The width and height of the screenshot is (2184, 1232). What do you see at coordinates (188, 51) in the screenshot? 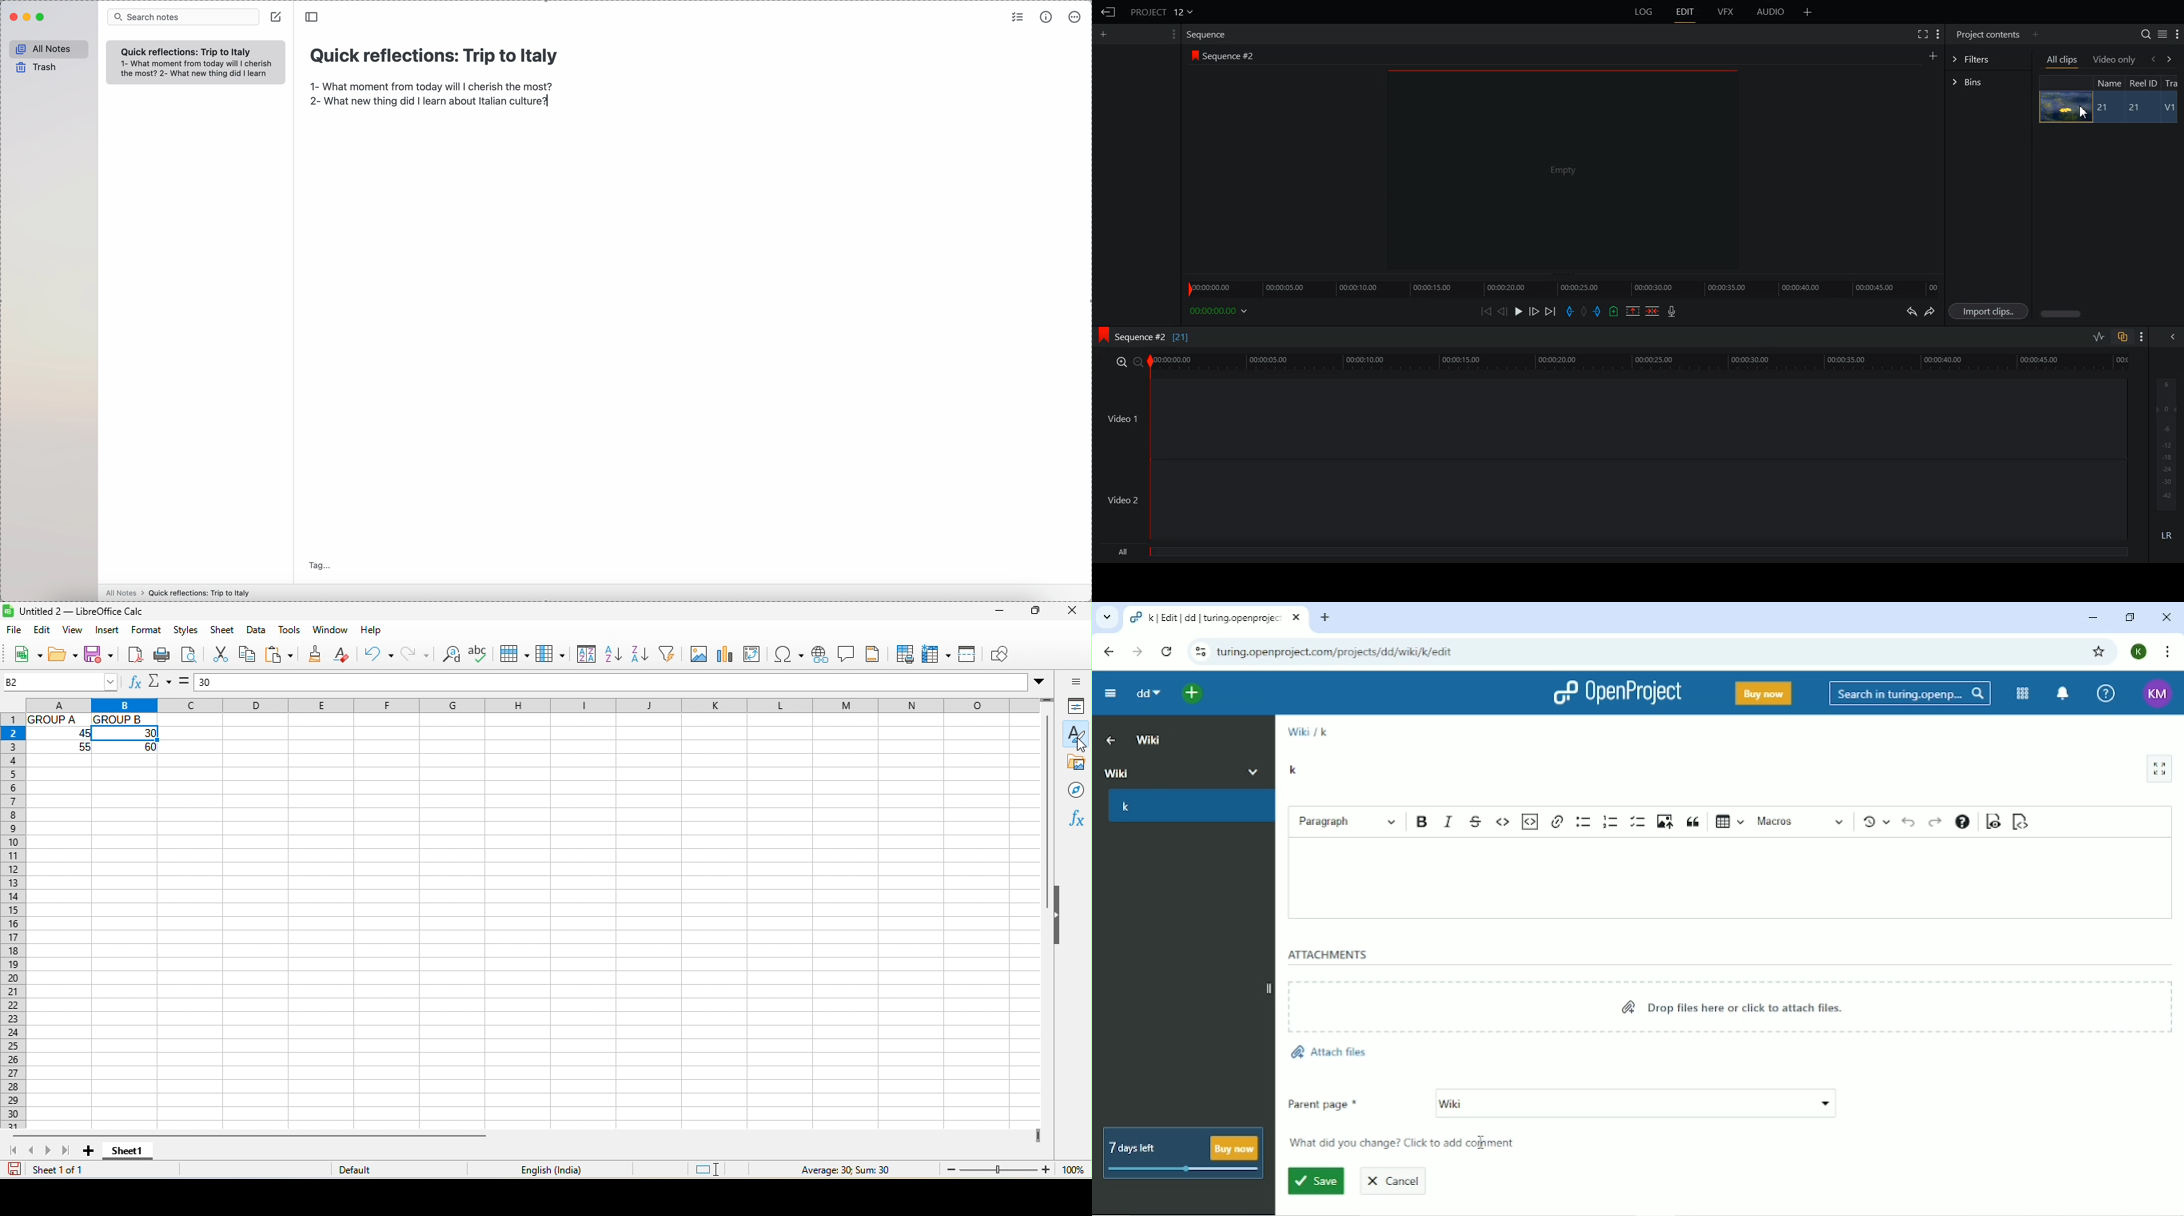
I see `quick refelection trip to italy` at bounding box center [188, 51].